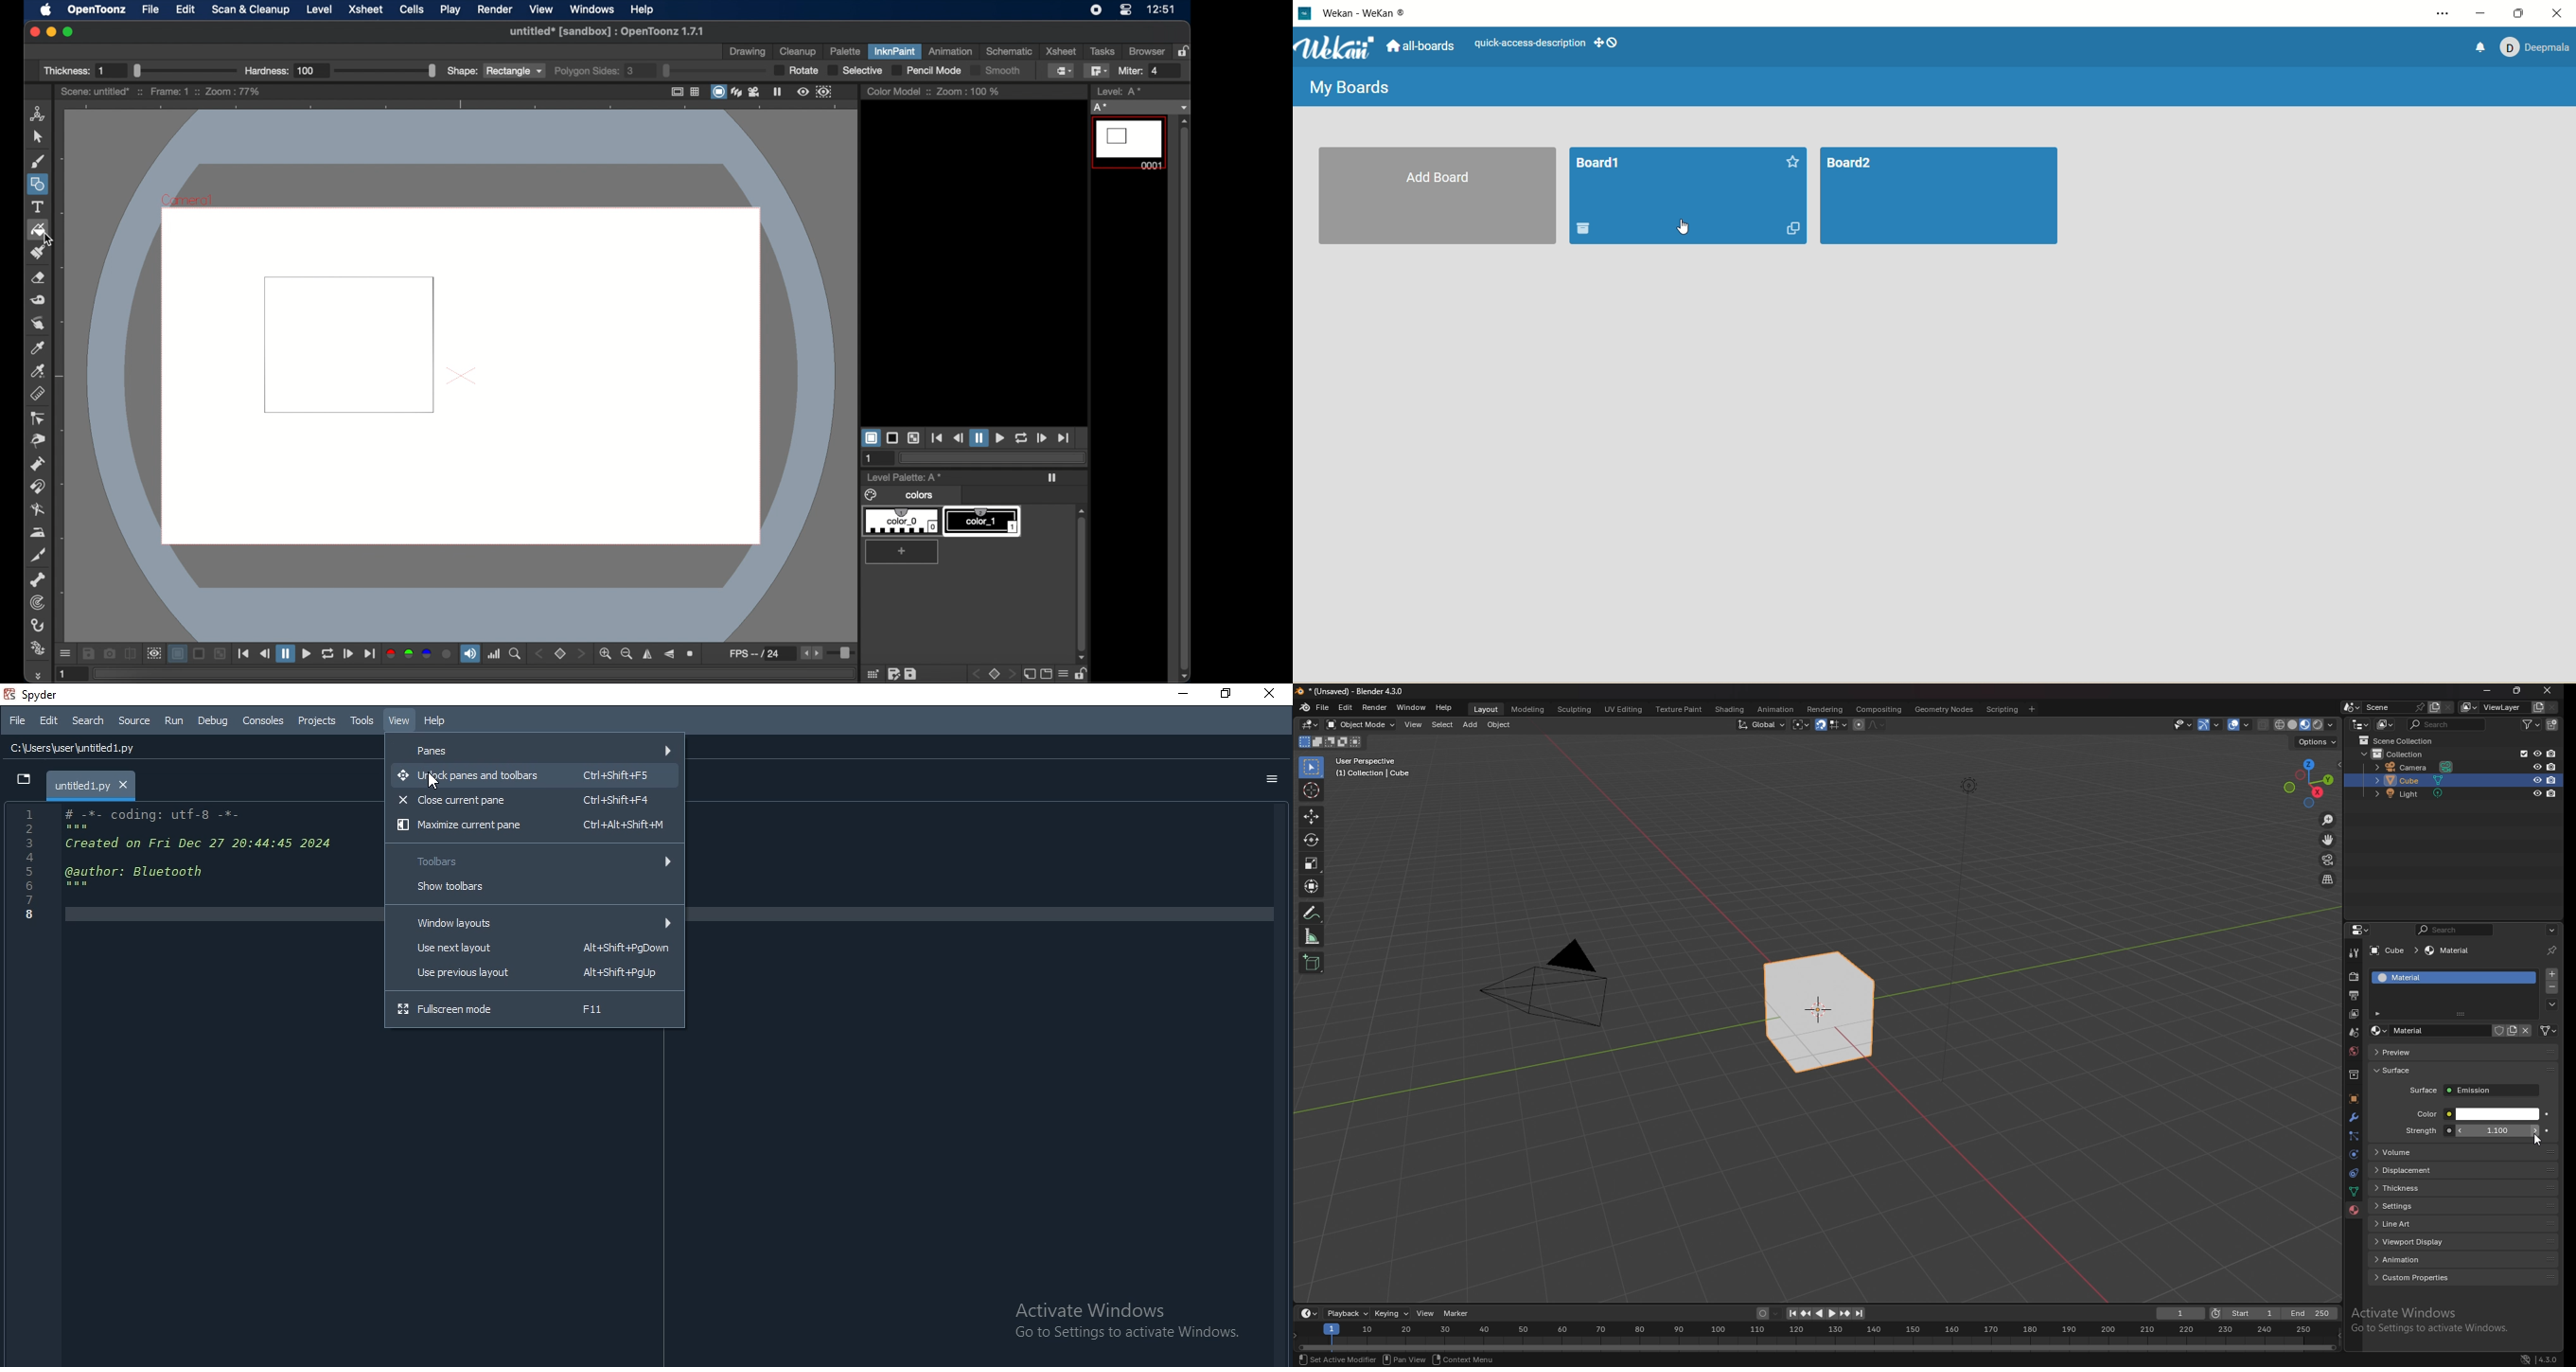 This screenshot has height=1372, width=2576. I want to click on exclude from view layer, so click(2520, 753).